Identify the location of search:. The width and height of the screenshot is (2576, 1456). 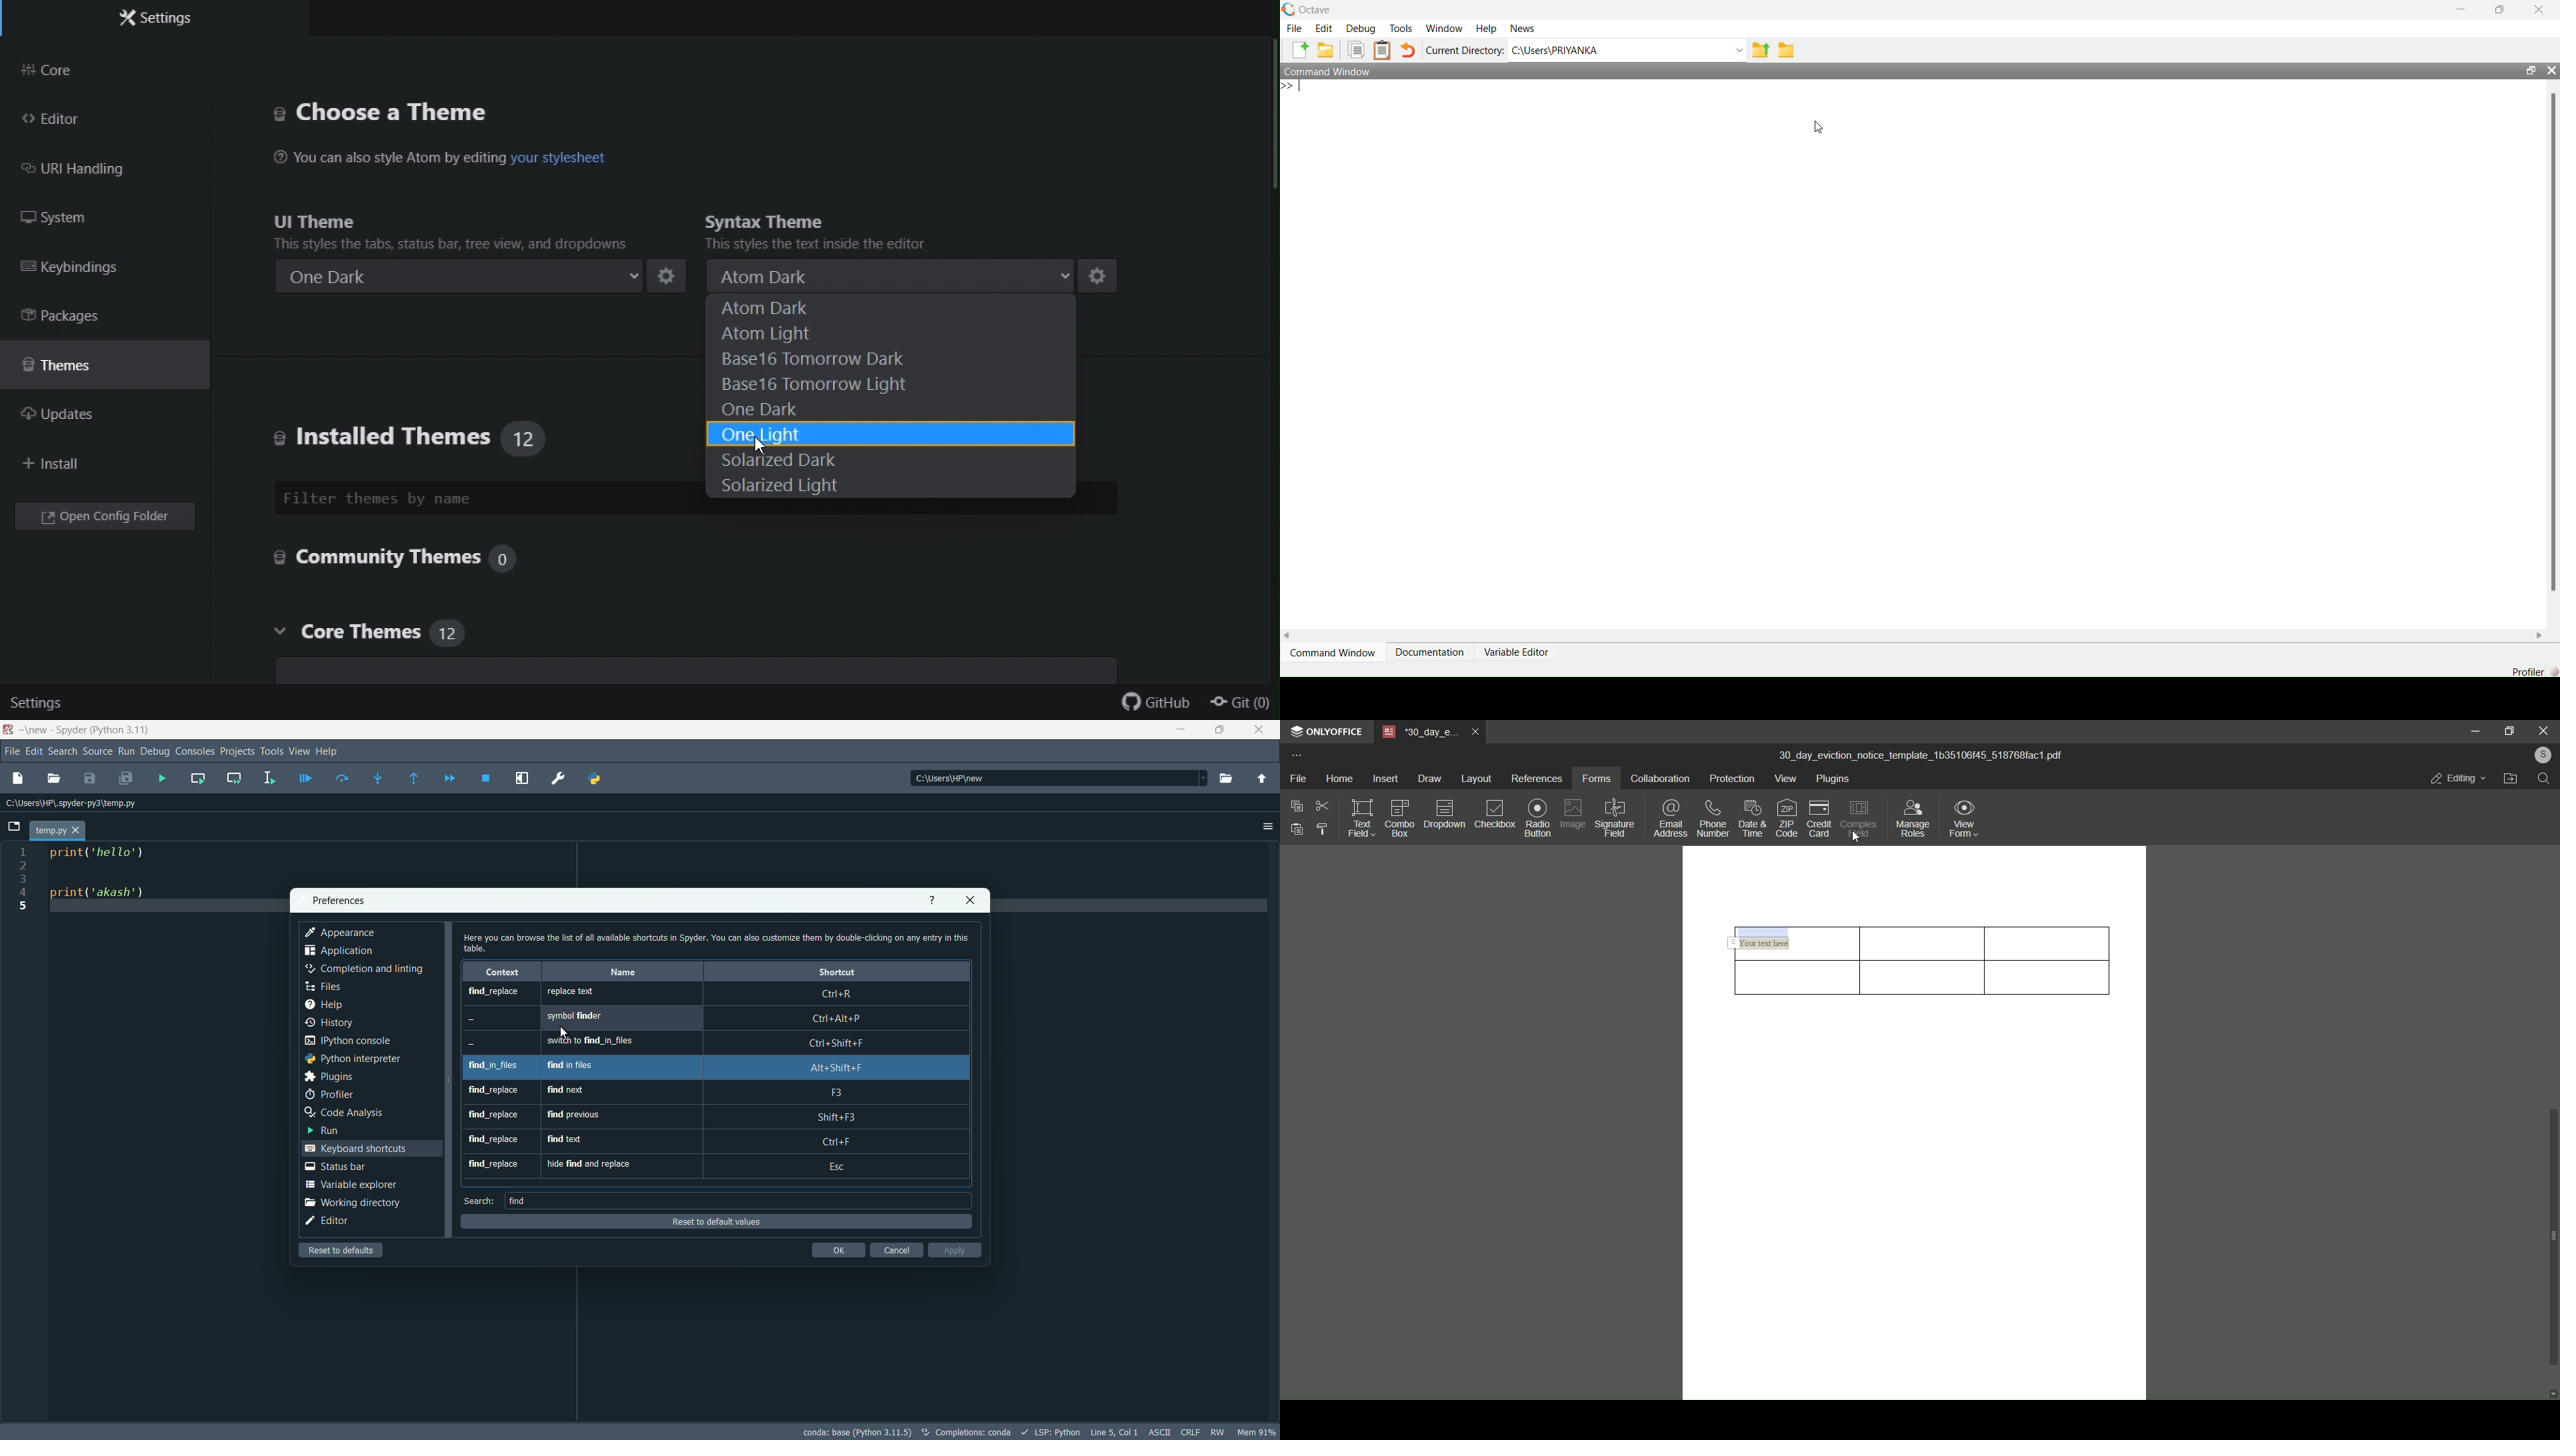
(477, 1201).